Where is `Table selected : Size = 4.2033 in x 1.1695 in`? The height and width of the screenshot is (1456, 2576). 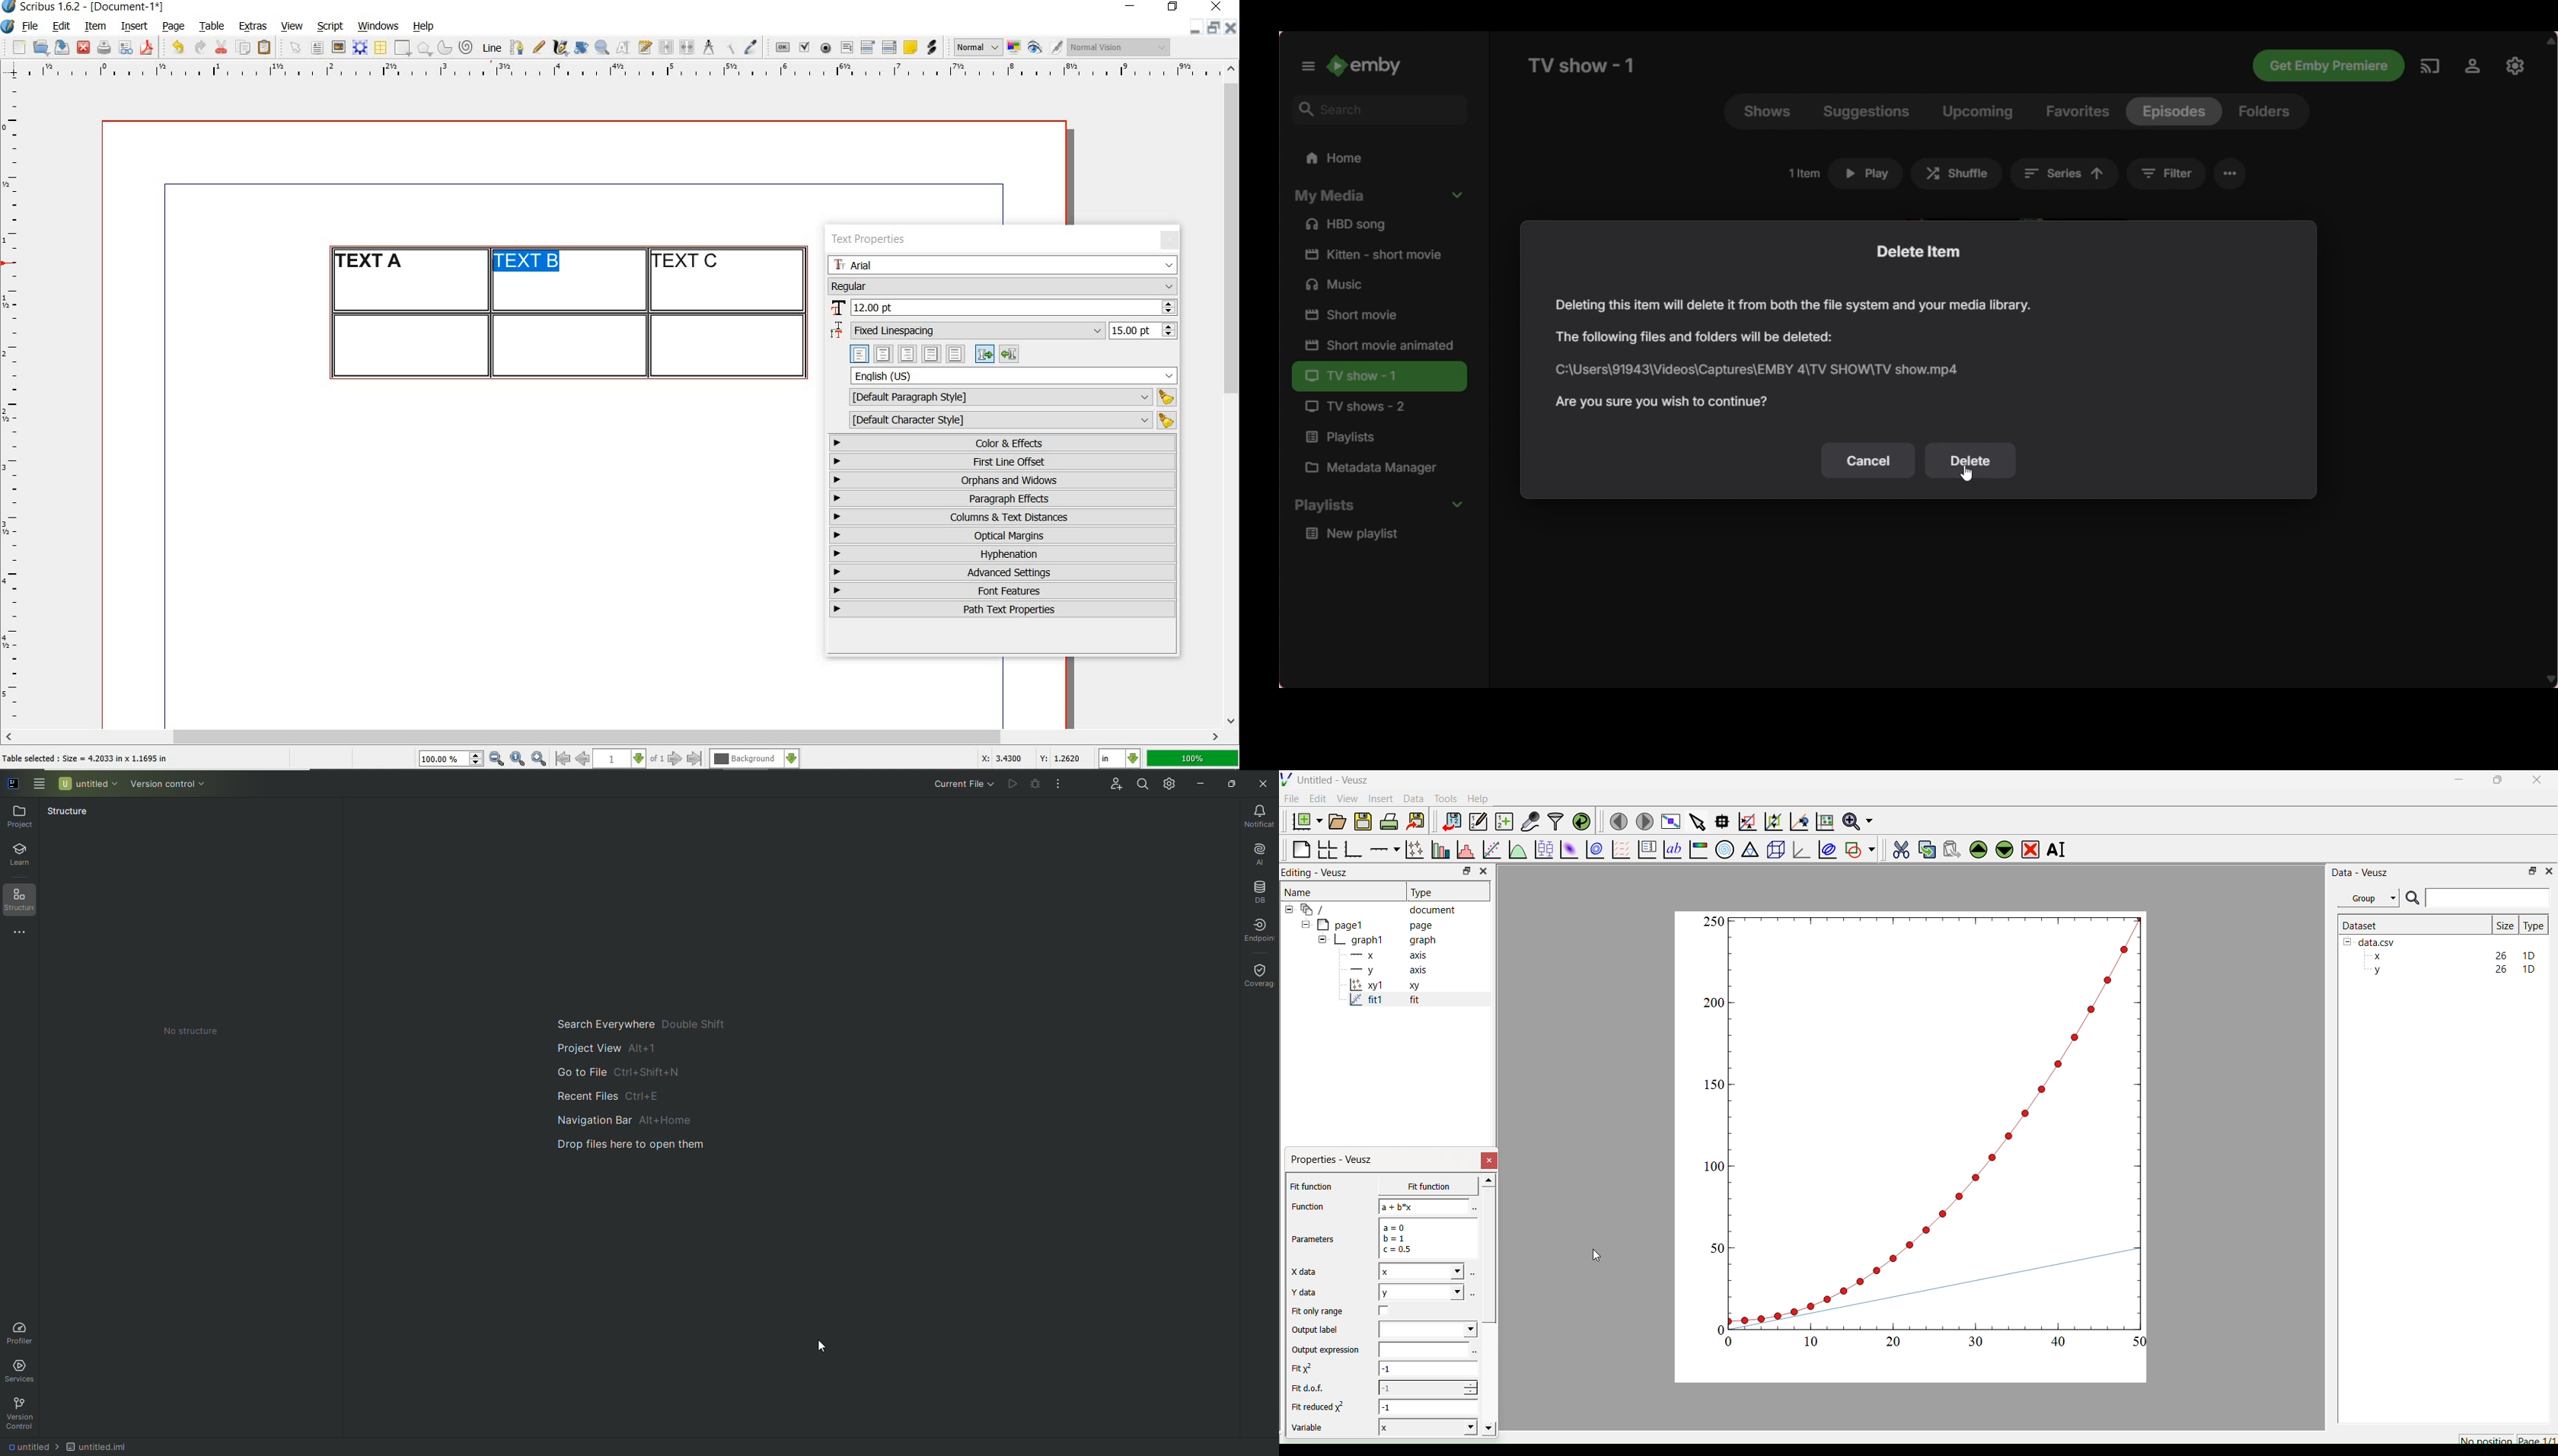 Table selected : Size = 4.2033 in x 1.1695 in is located at coordinates (86, 758).